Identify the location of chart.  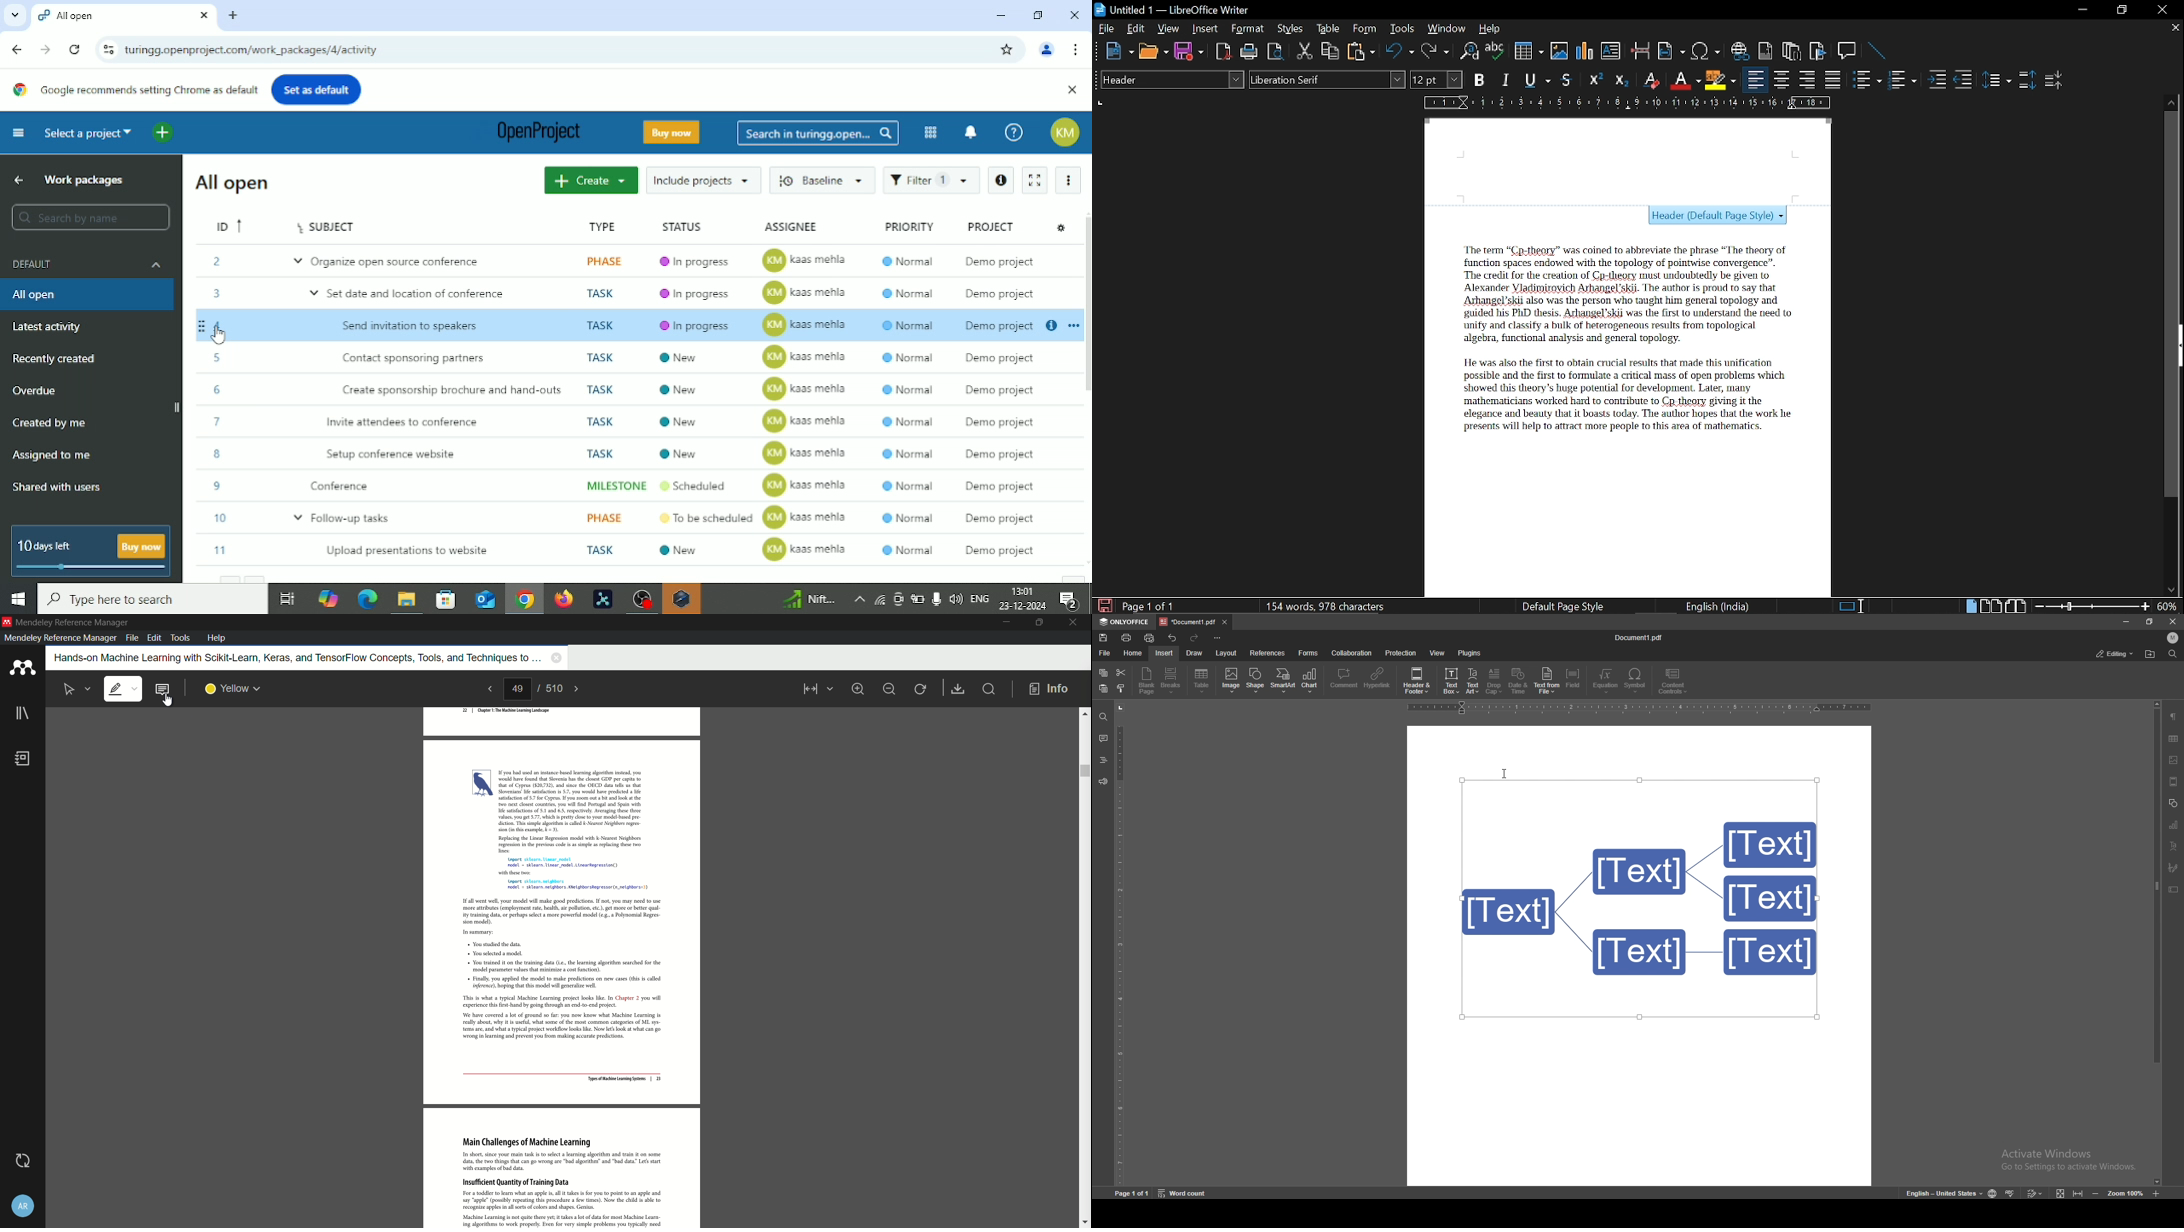
(1310, 681).